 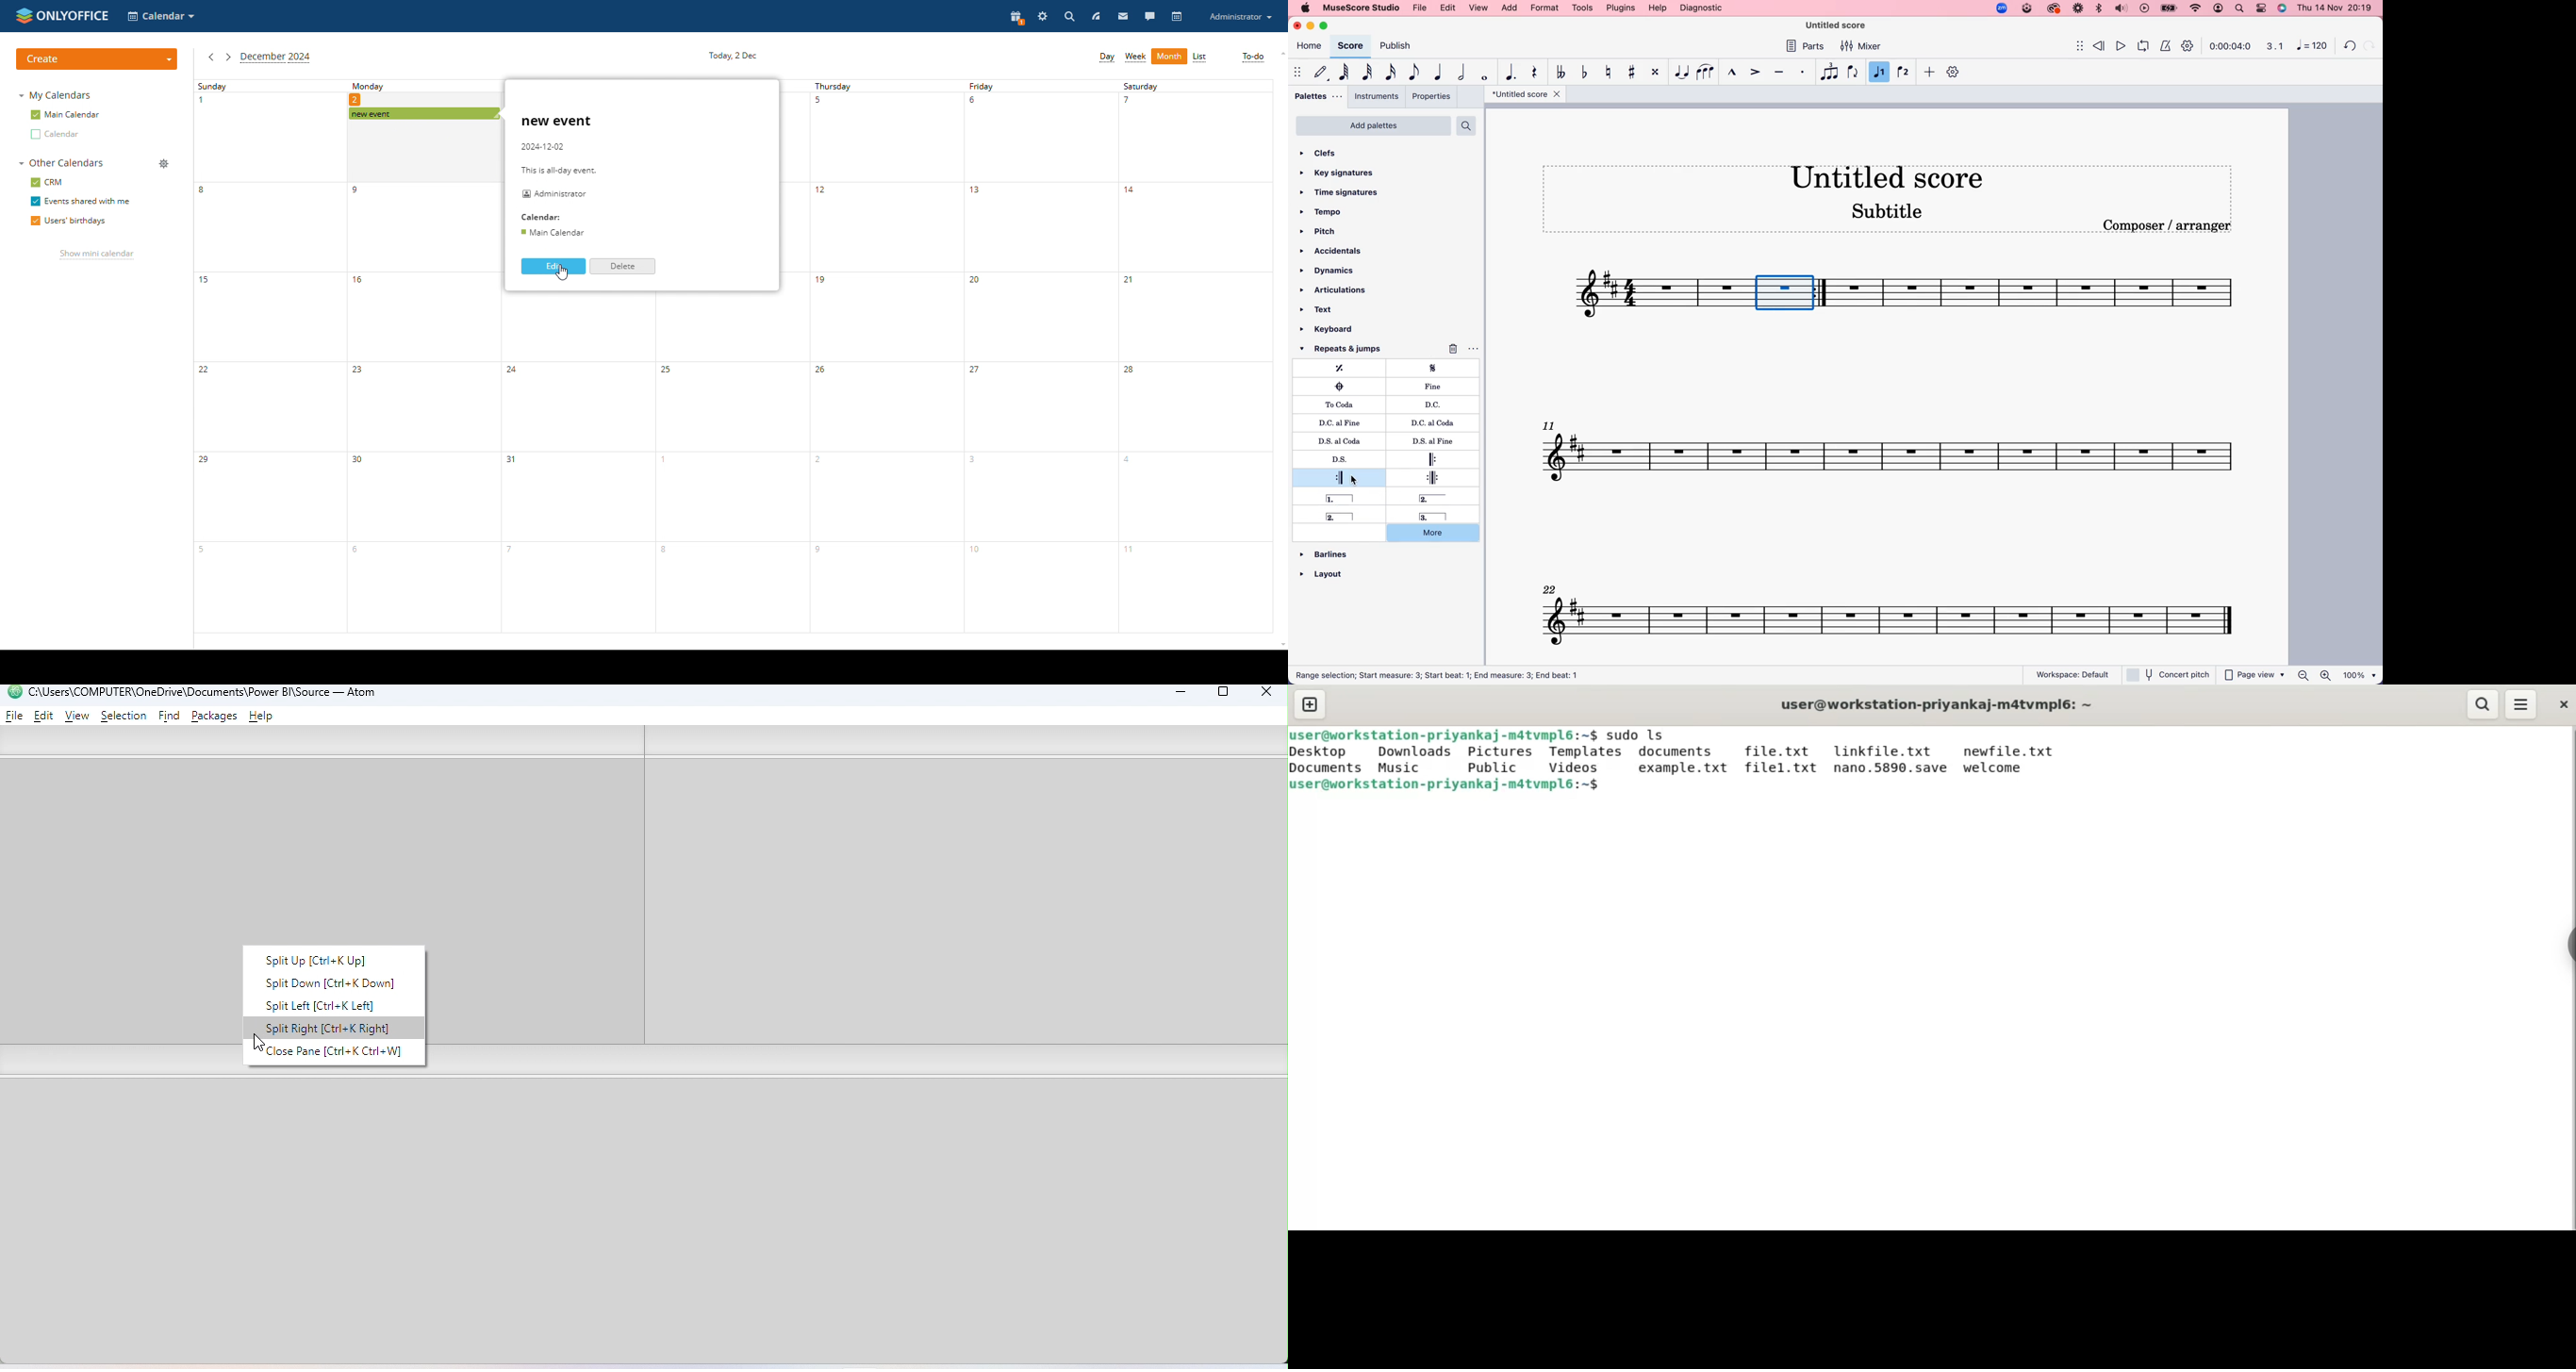 What do you see at coordinates (1393, 72) in the screenshot?
I see `16th note` at bounding box center [1393, 72].